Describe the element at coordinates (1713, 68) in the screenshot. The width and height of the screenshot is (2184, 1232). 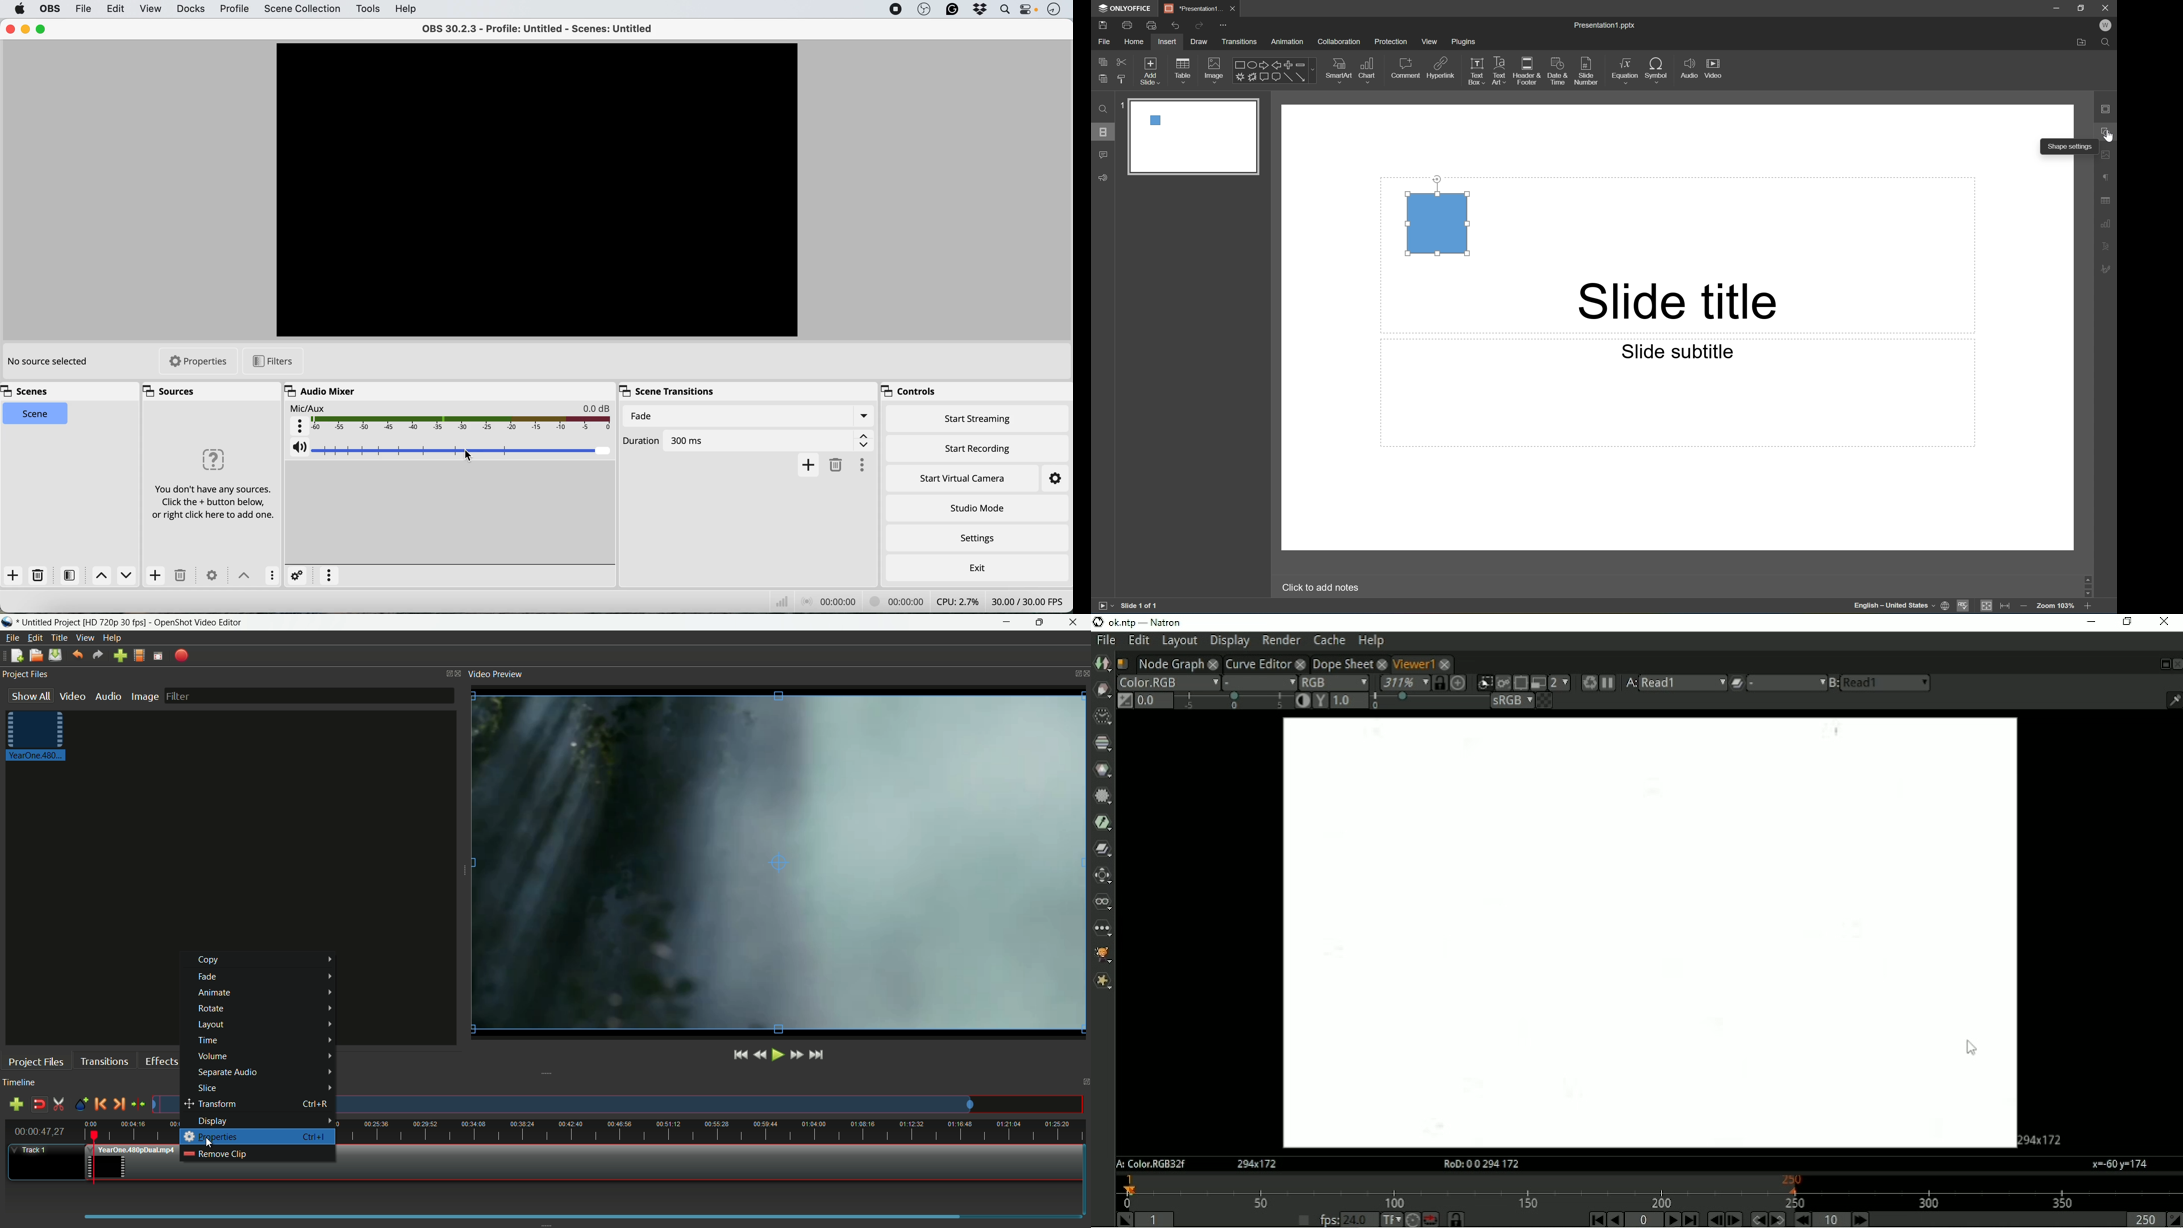
I see `Video` at that location.